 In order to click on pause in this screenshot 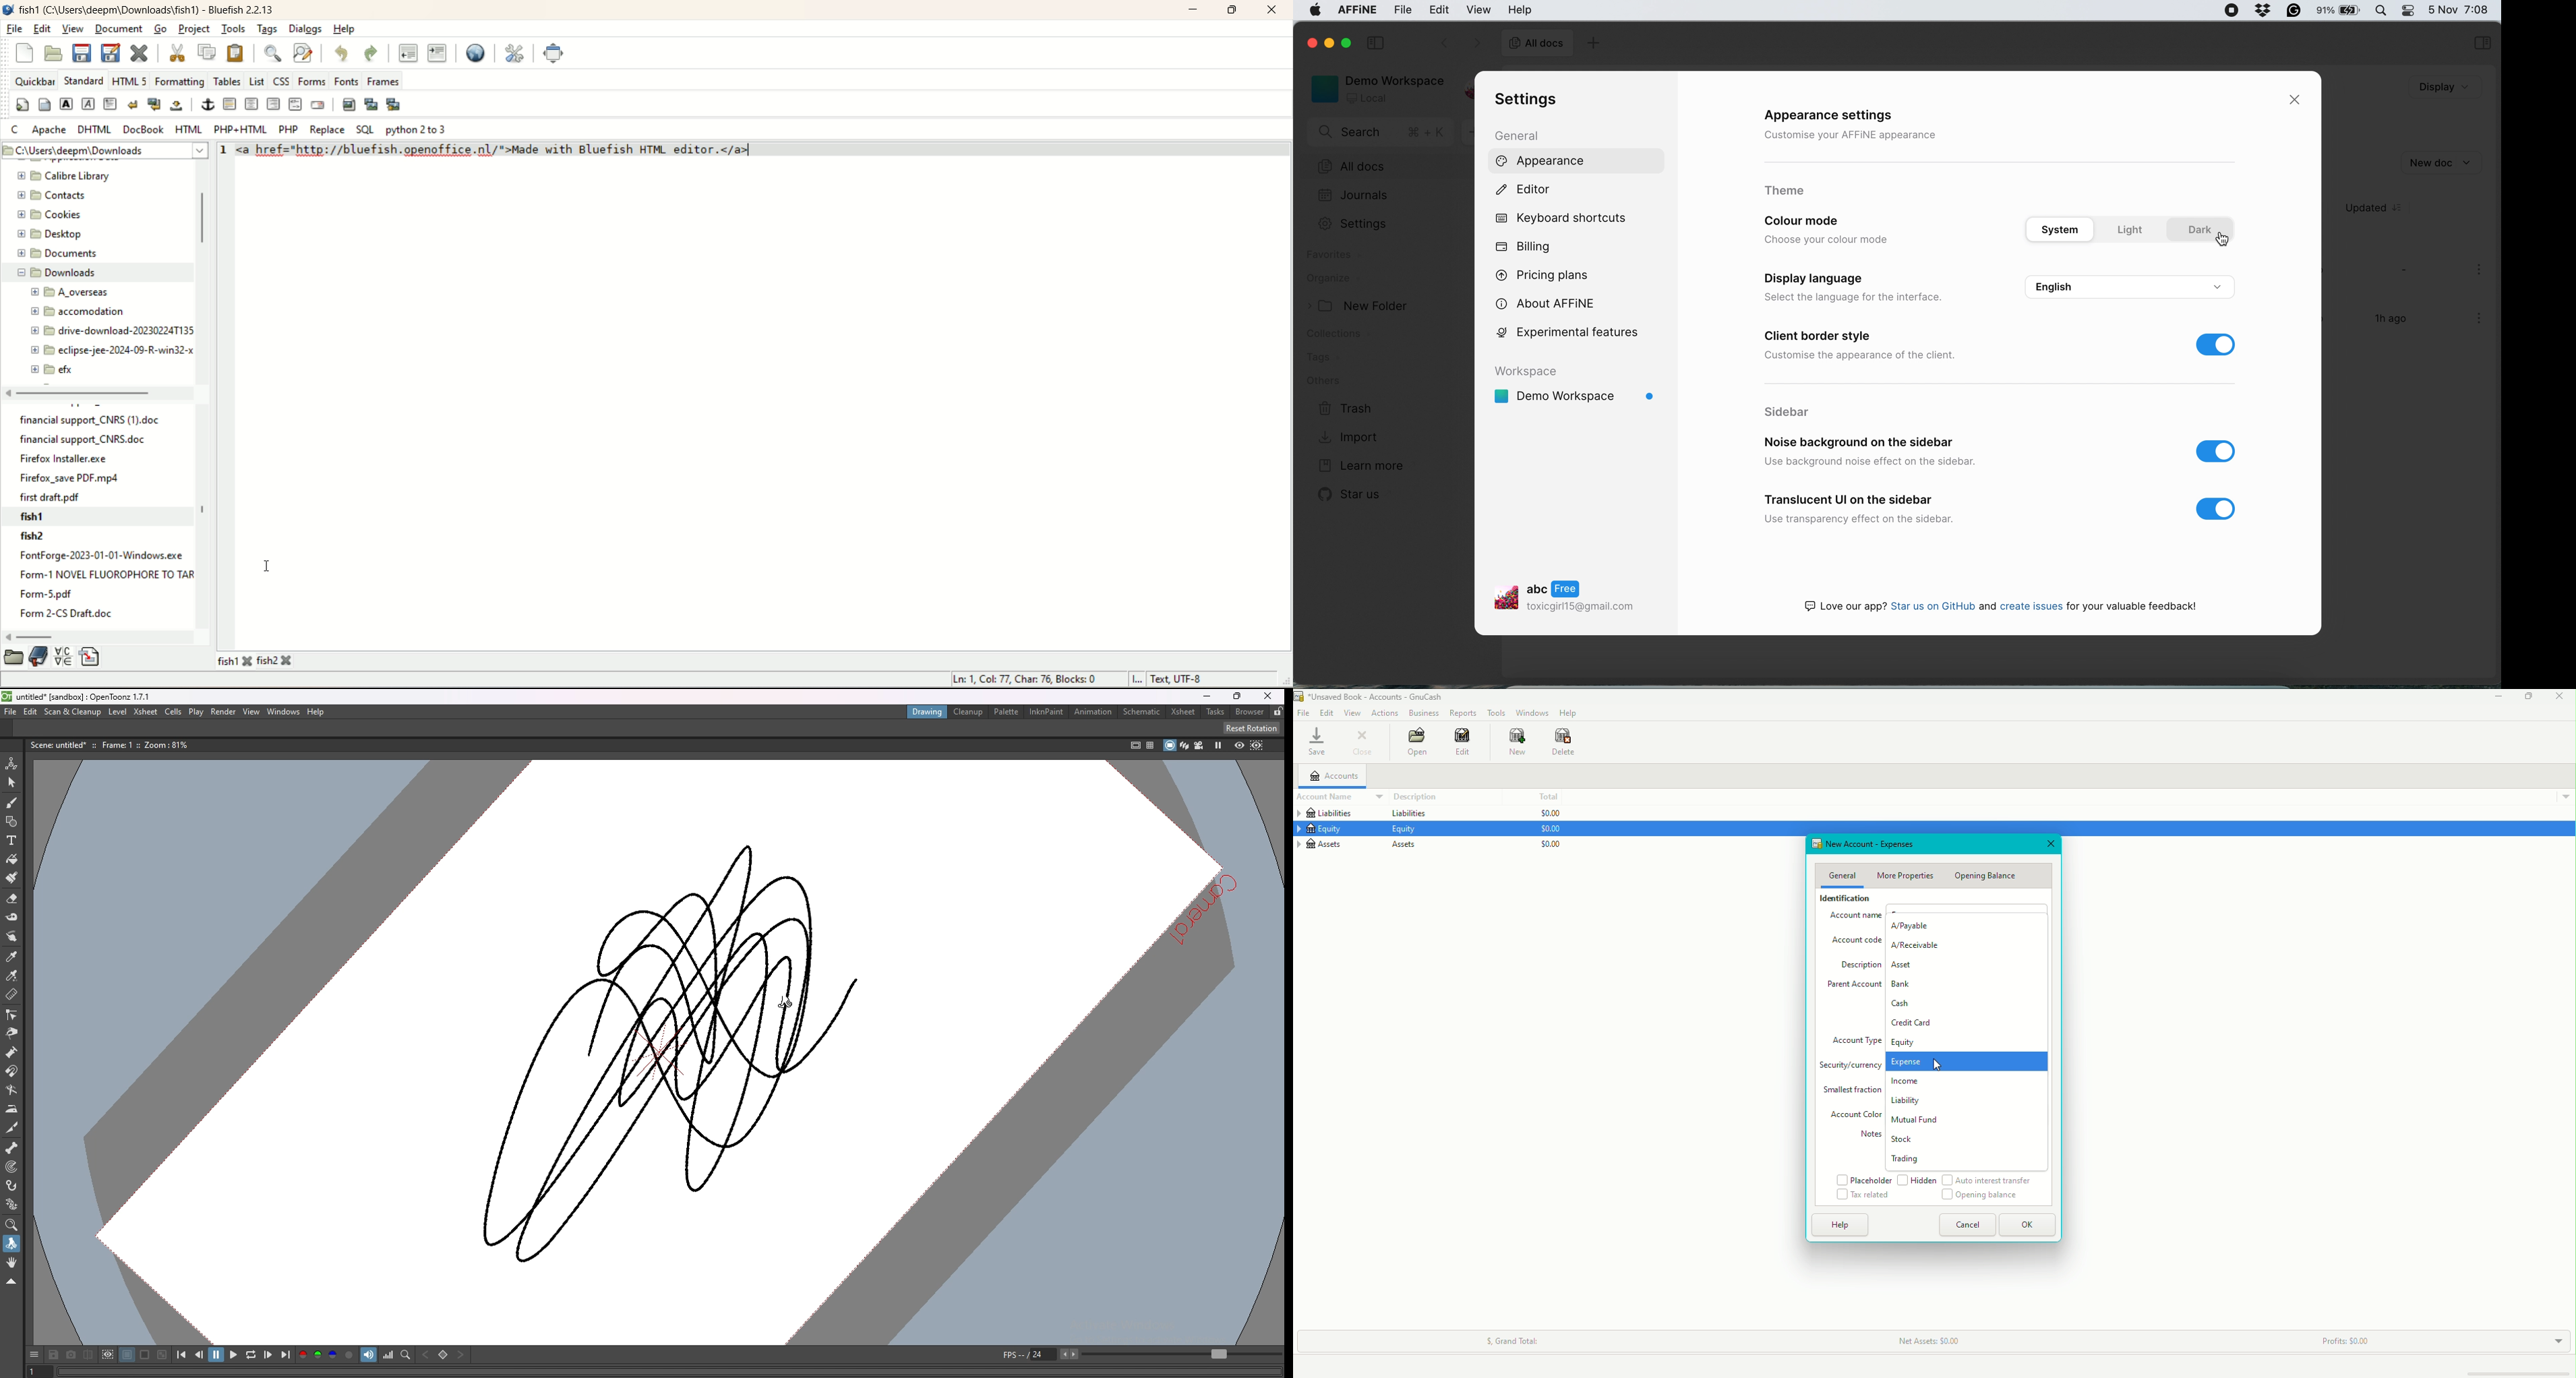, I will do `click(217, 1356)`.